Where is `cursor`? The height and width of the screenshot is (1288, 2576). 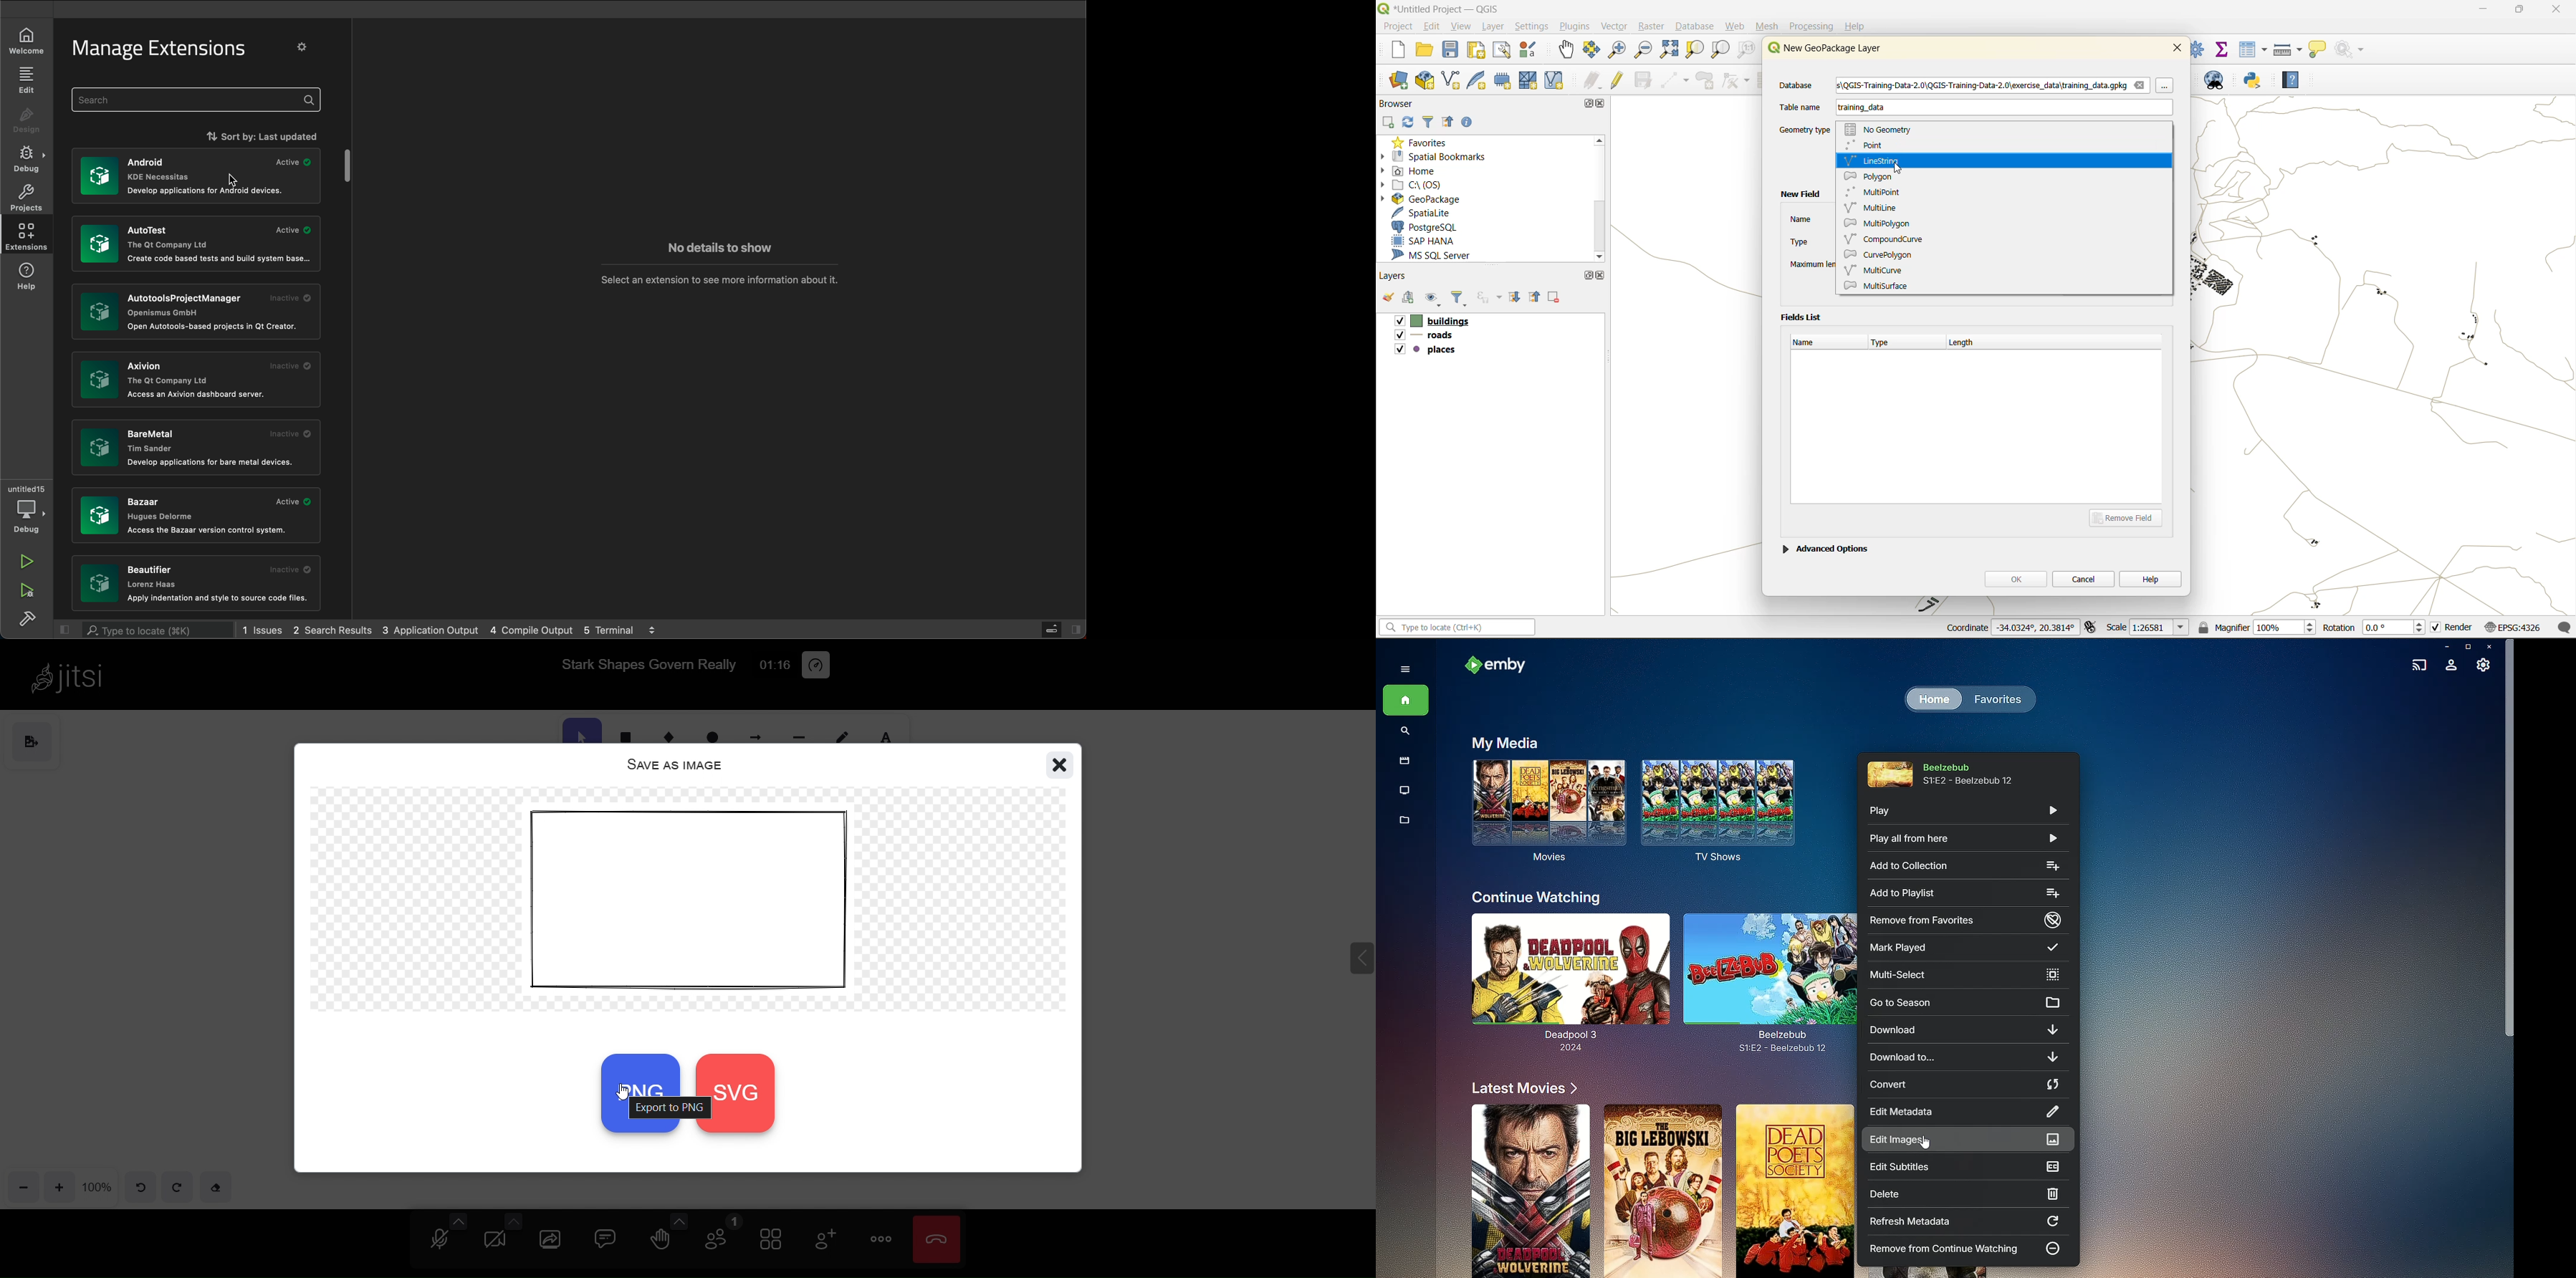 cursor is located at coordinates (630, 1100).